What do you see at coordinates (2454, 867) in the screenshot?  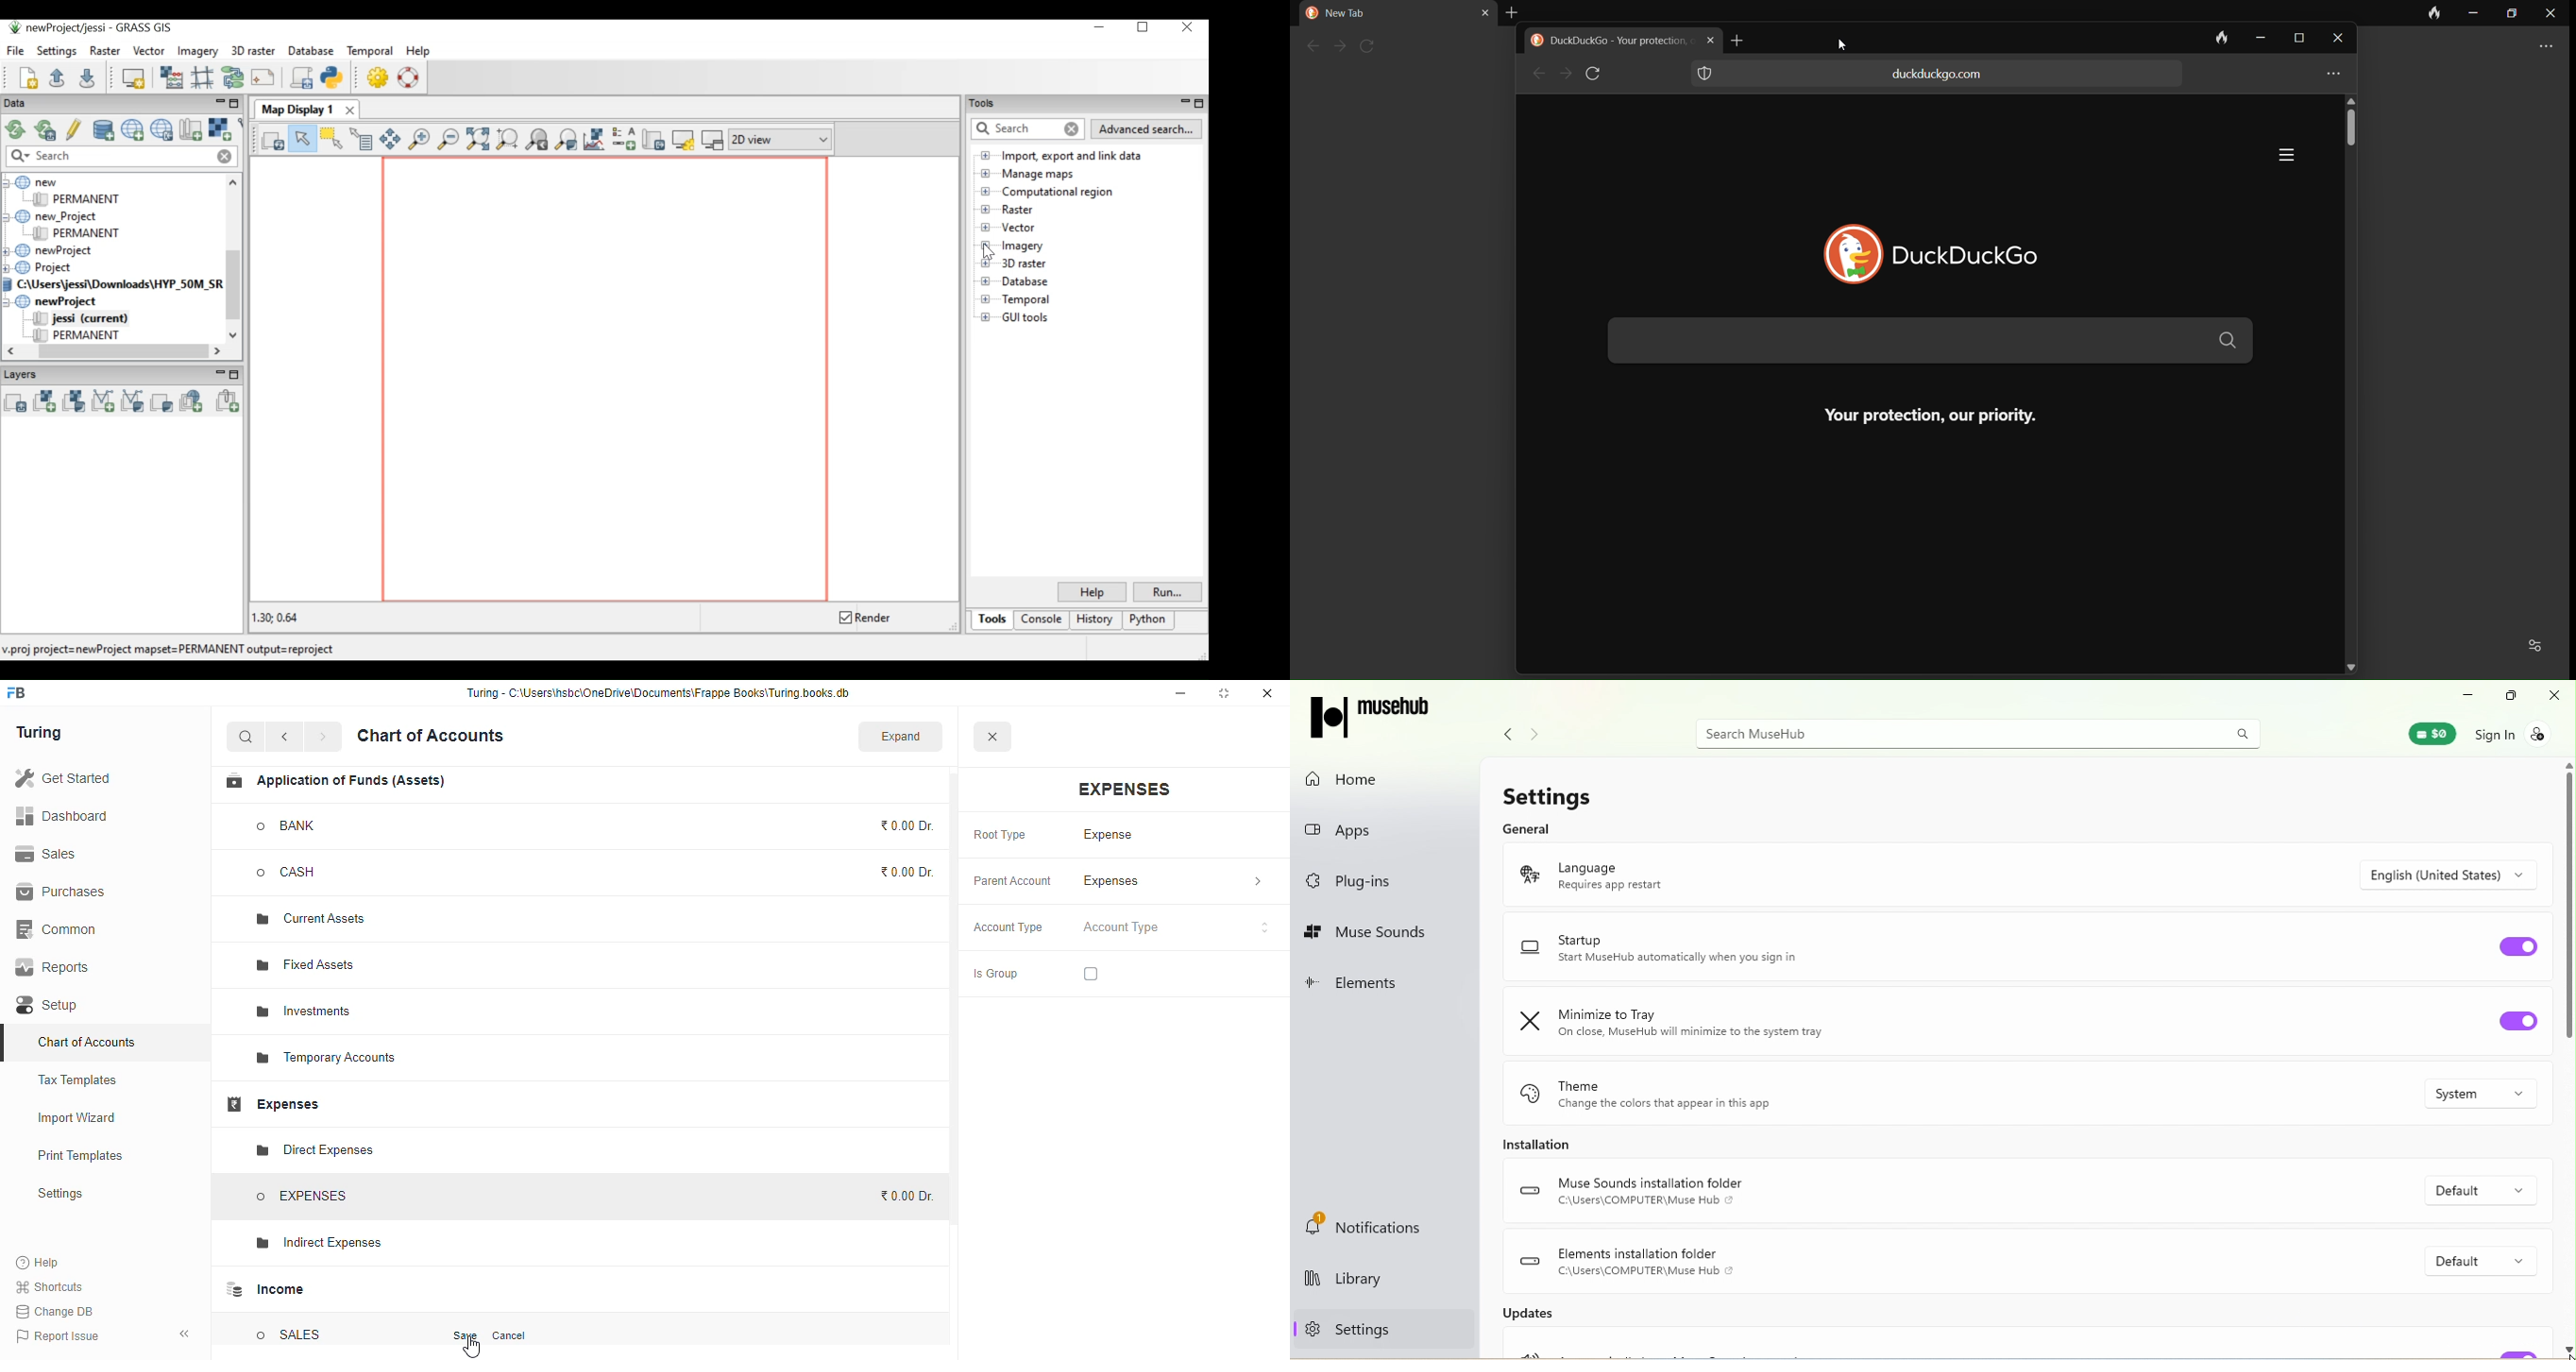 I see `Drop down menu` at bounding box center [2454, 867].